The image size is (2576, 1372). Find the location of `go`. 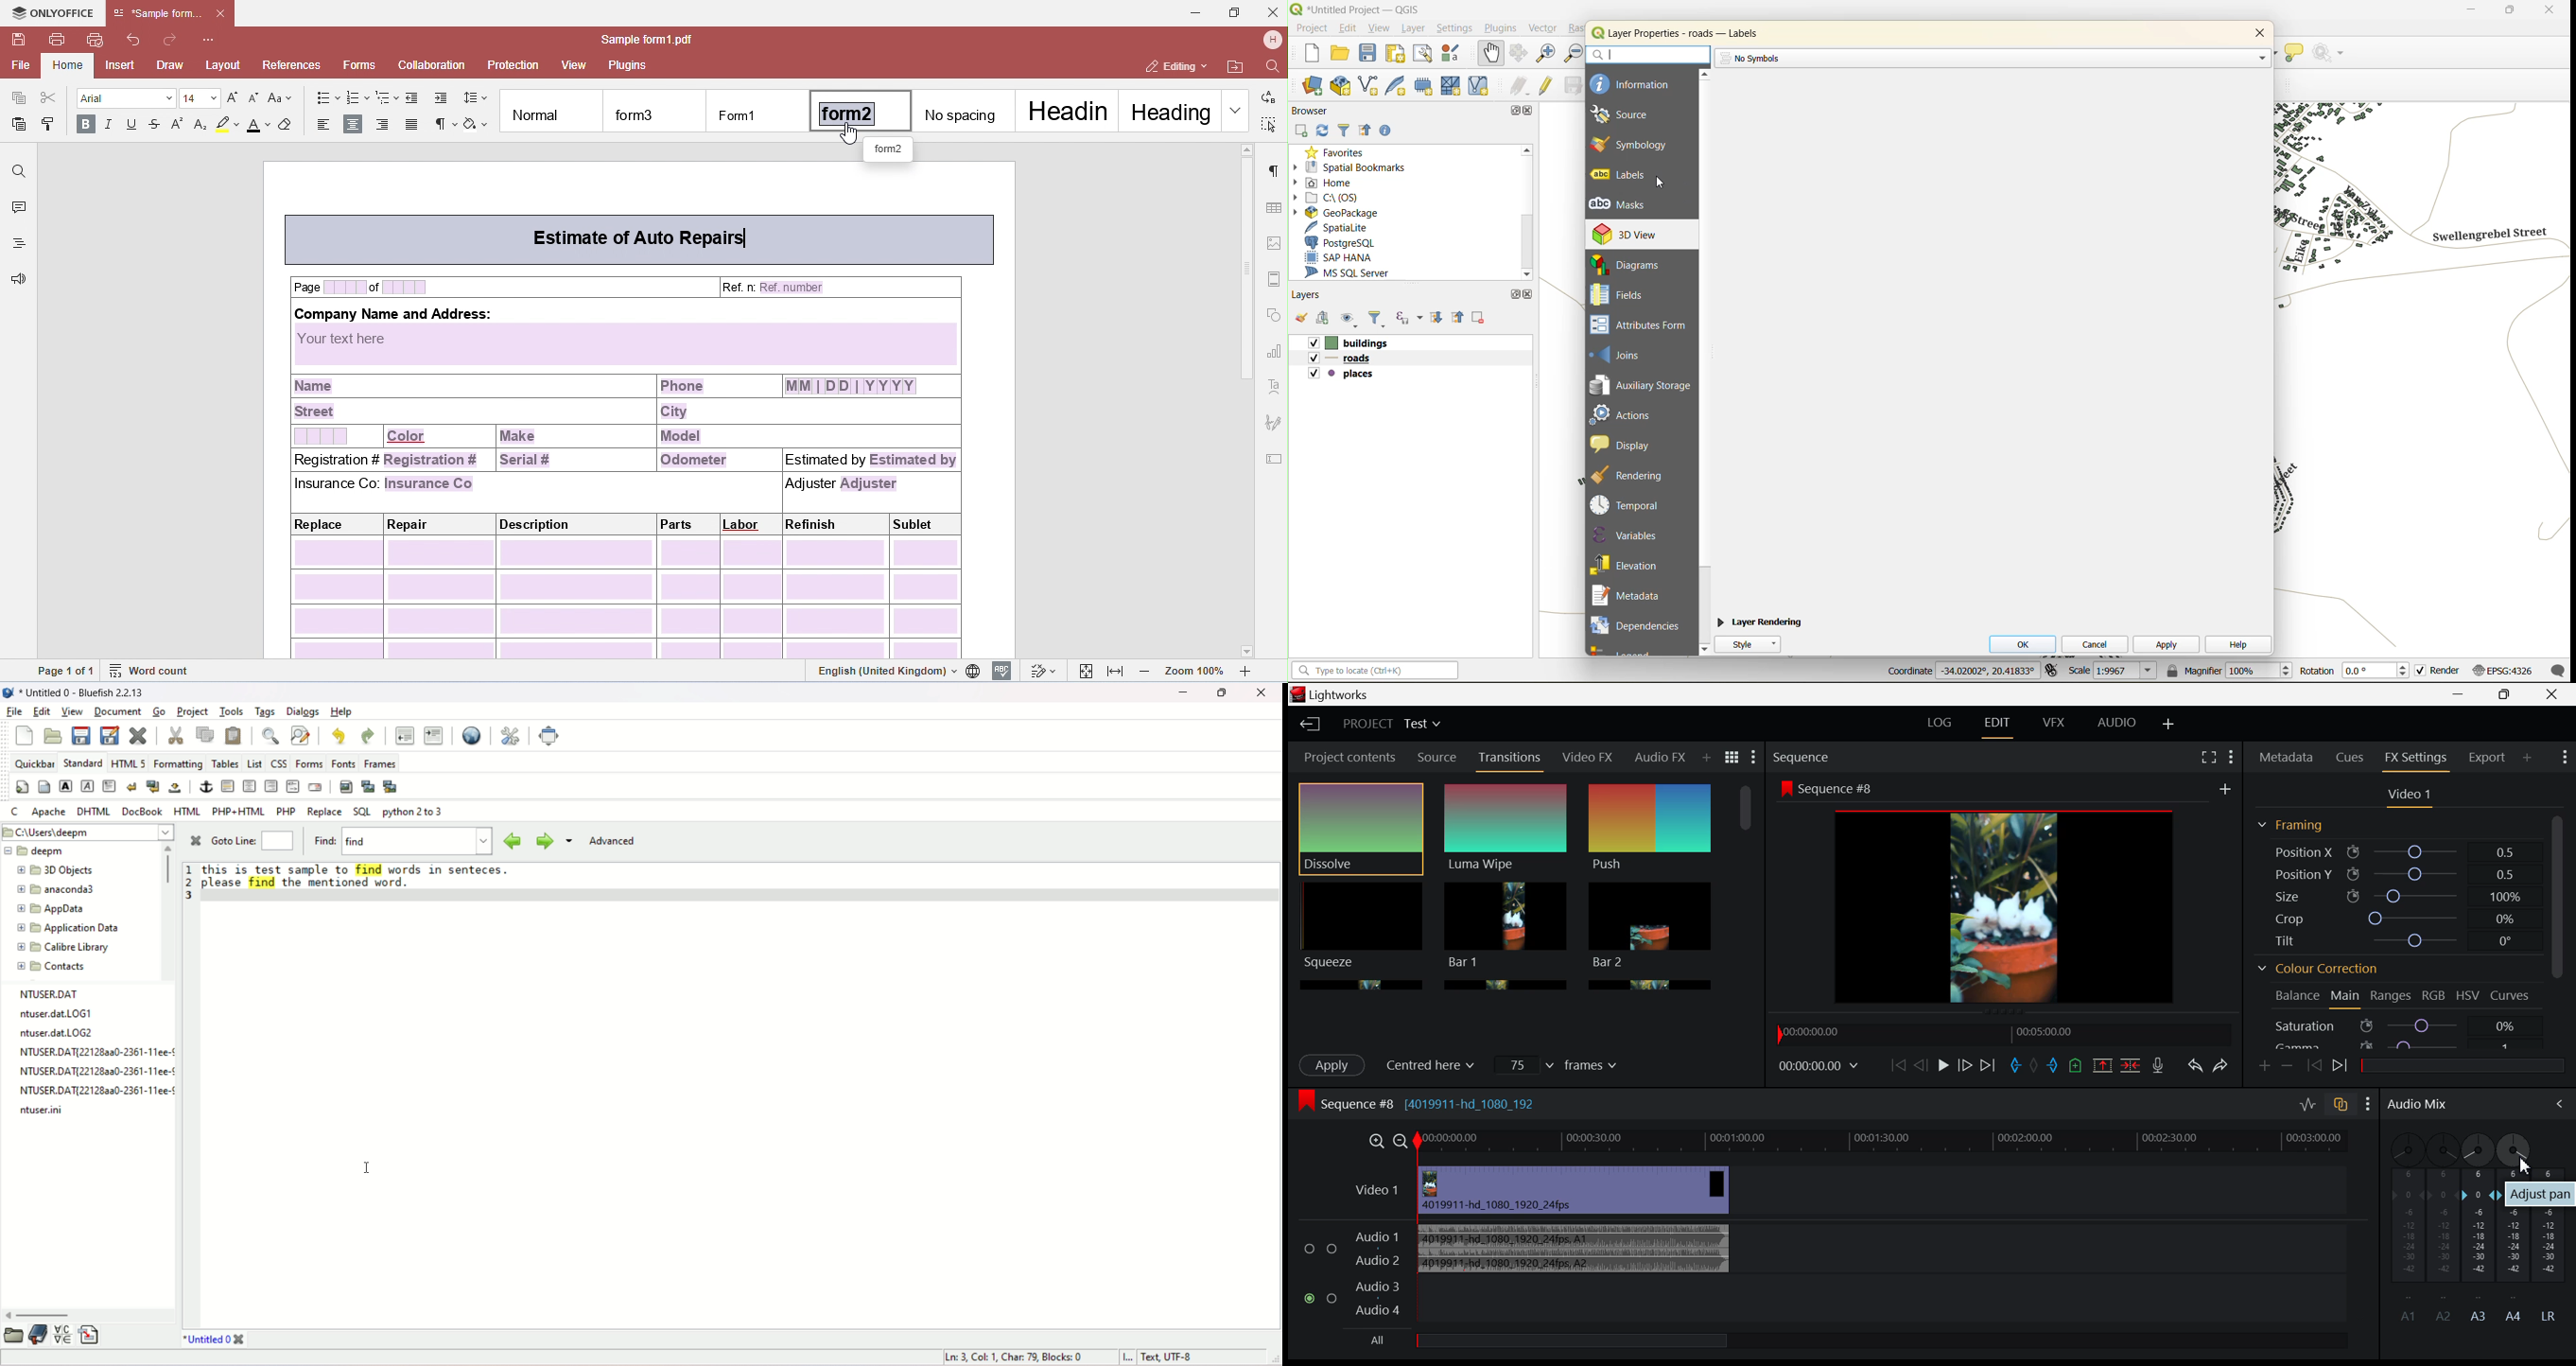

go is located at coordinates (161, 712).